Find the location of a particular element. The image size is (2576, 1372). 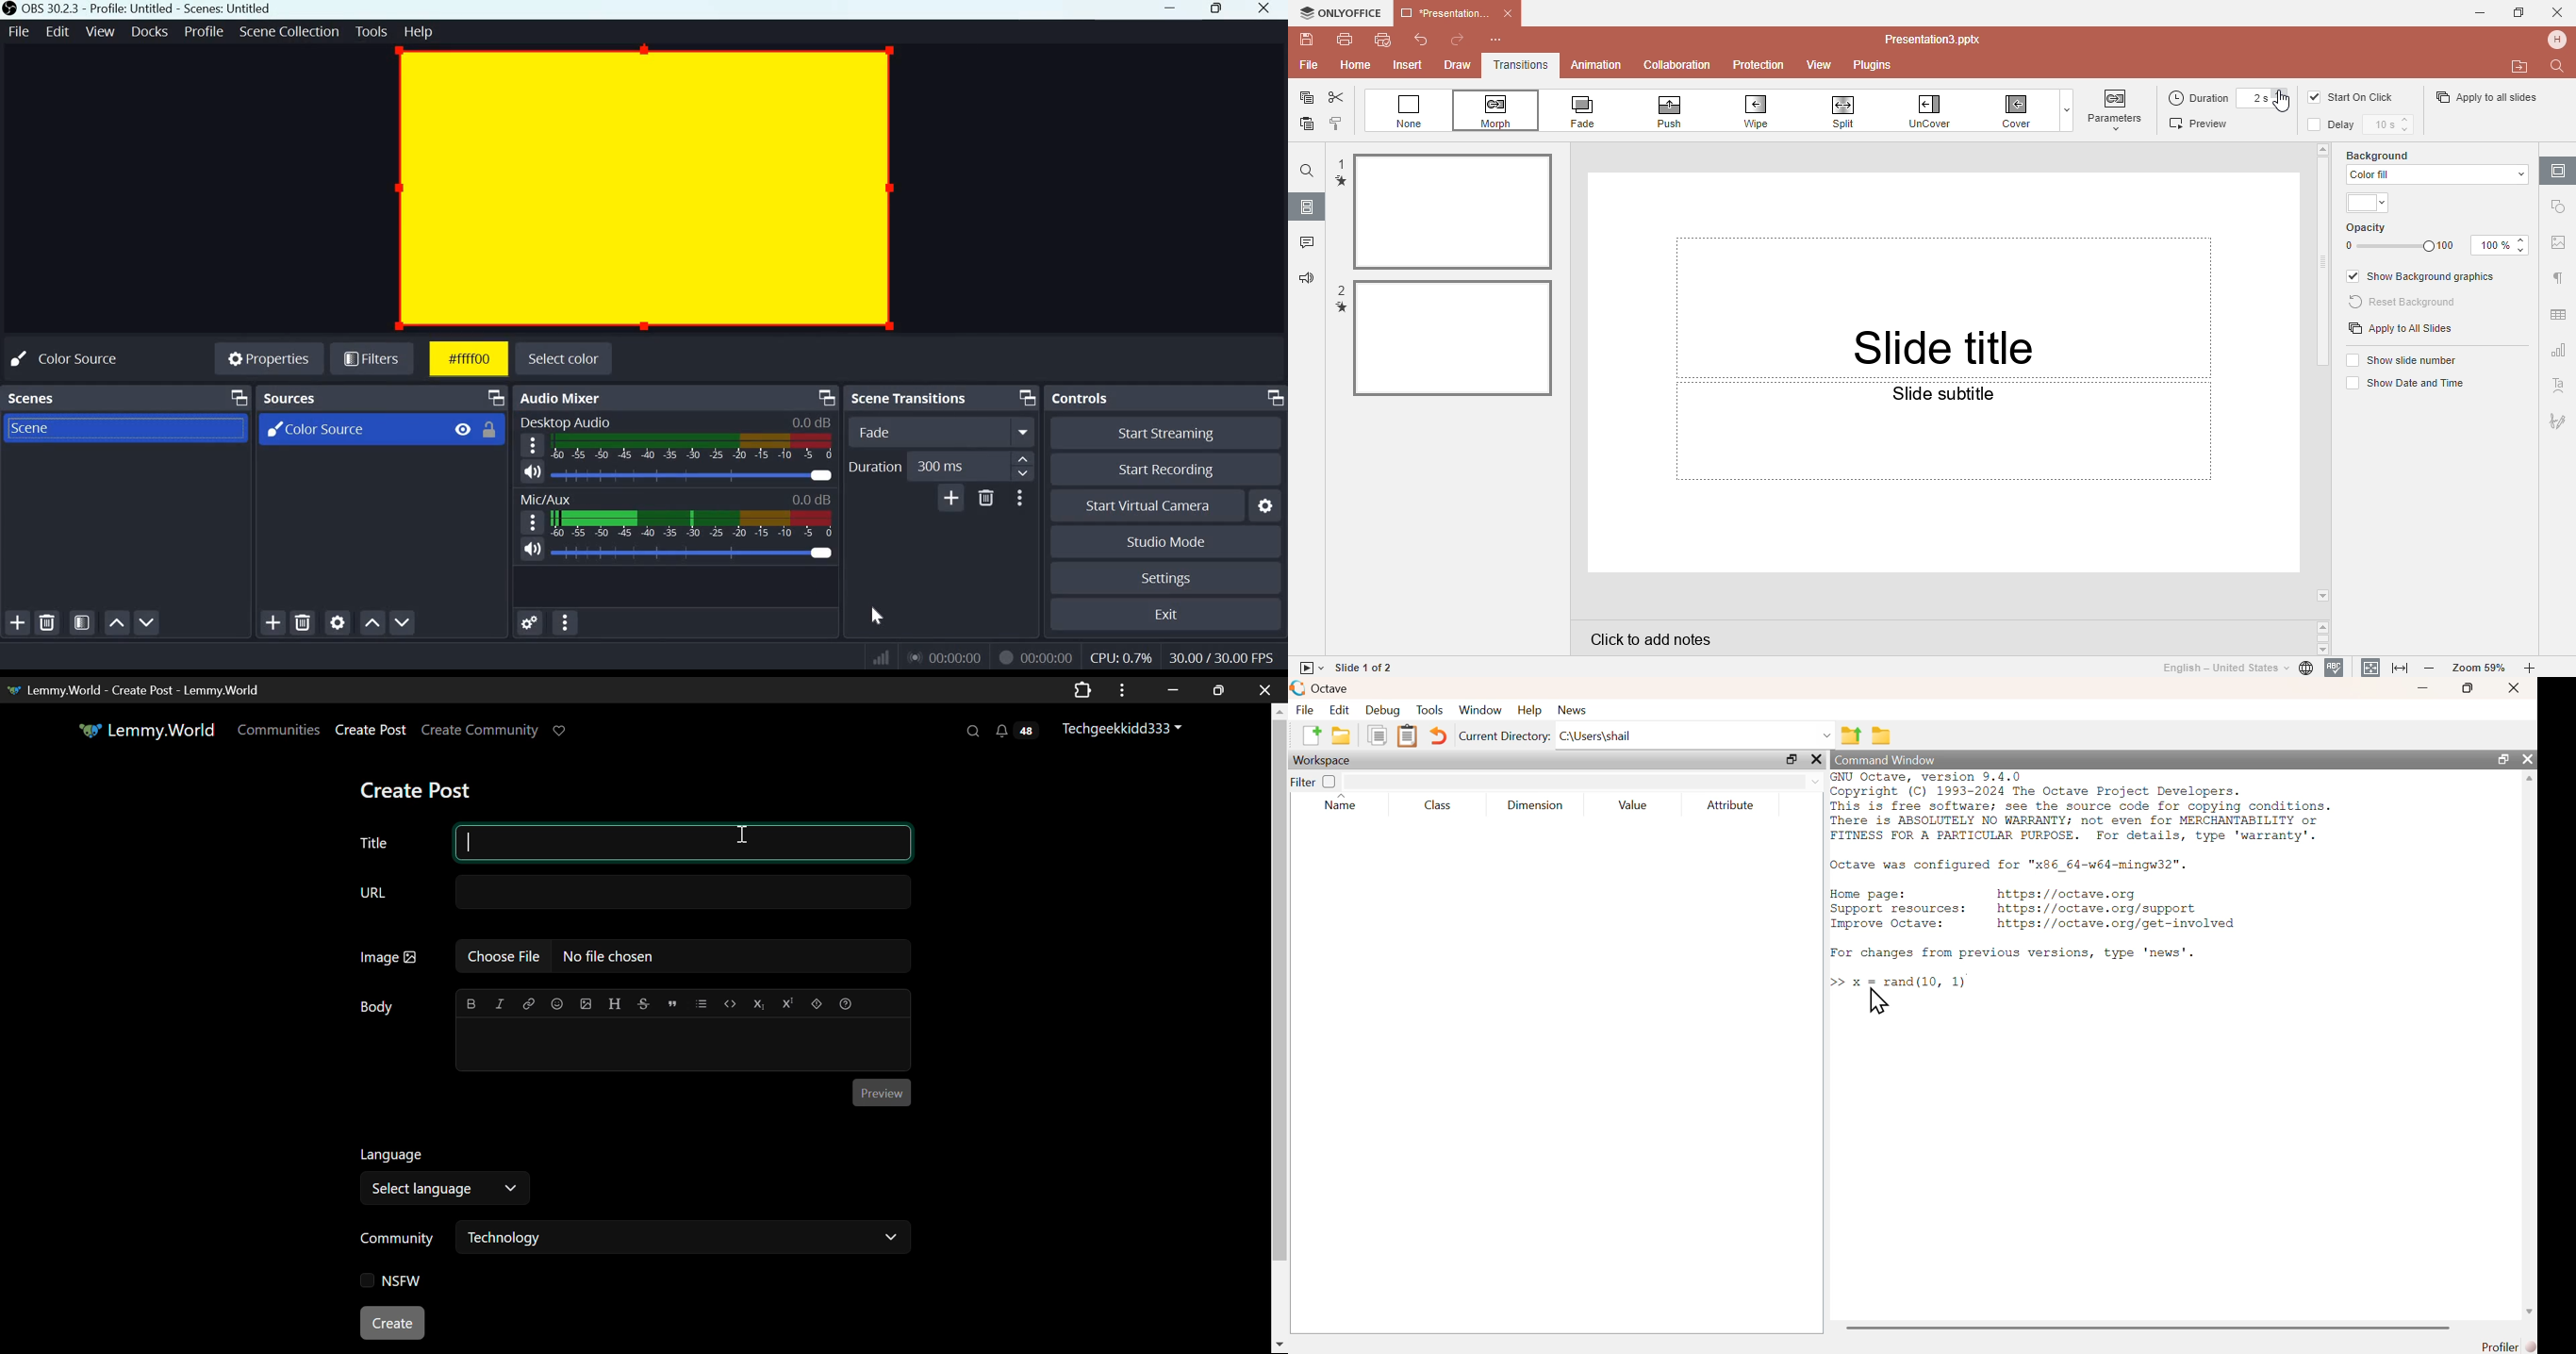

Live Duration Timer is located at coordinates (1005, 656).